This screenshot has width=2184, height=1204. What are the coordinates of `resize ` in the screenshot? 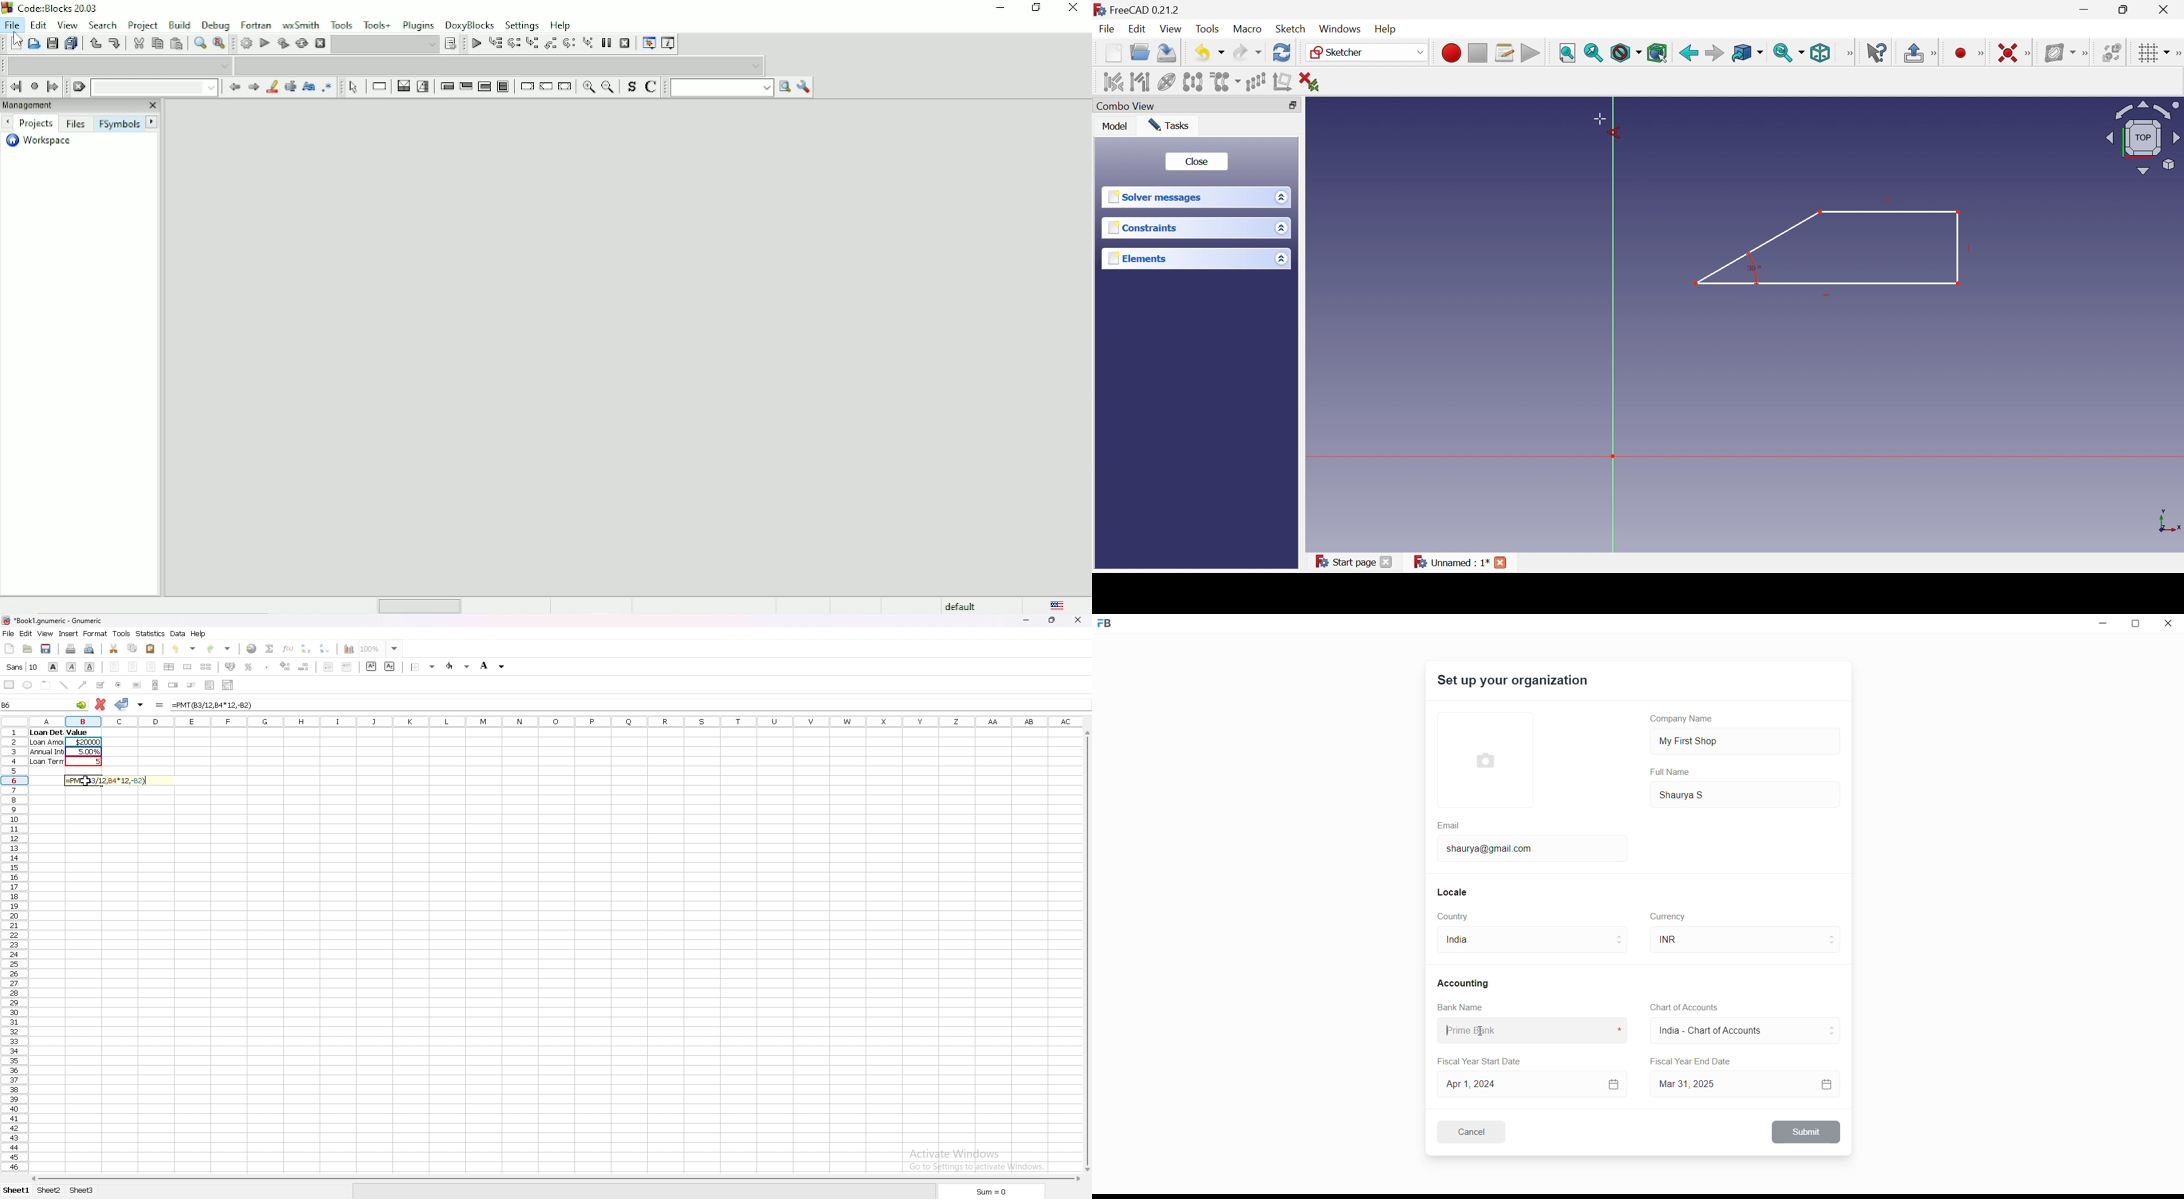 It's located at (2138, 625).